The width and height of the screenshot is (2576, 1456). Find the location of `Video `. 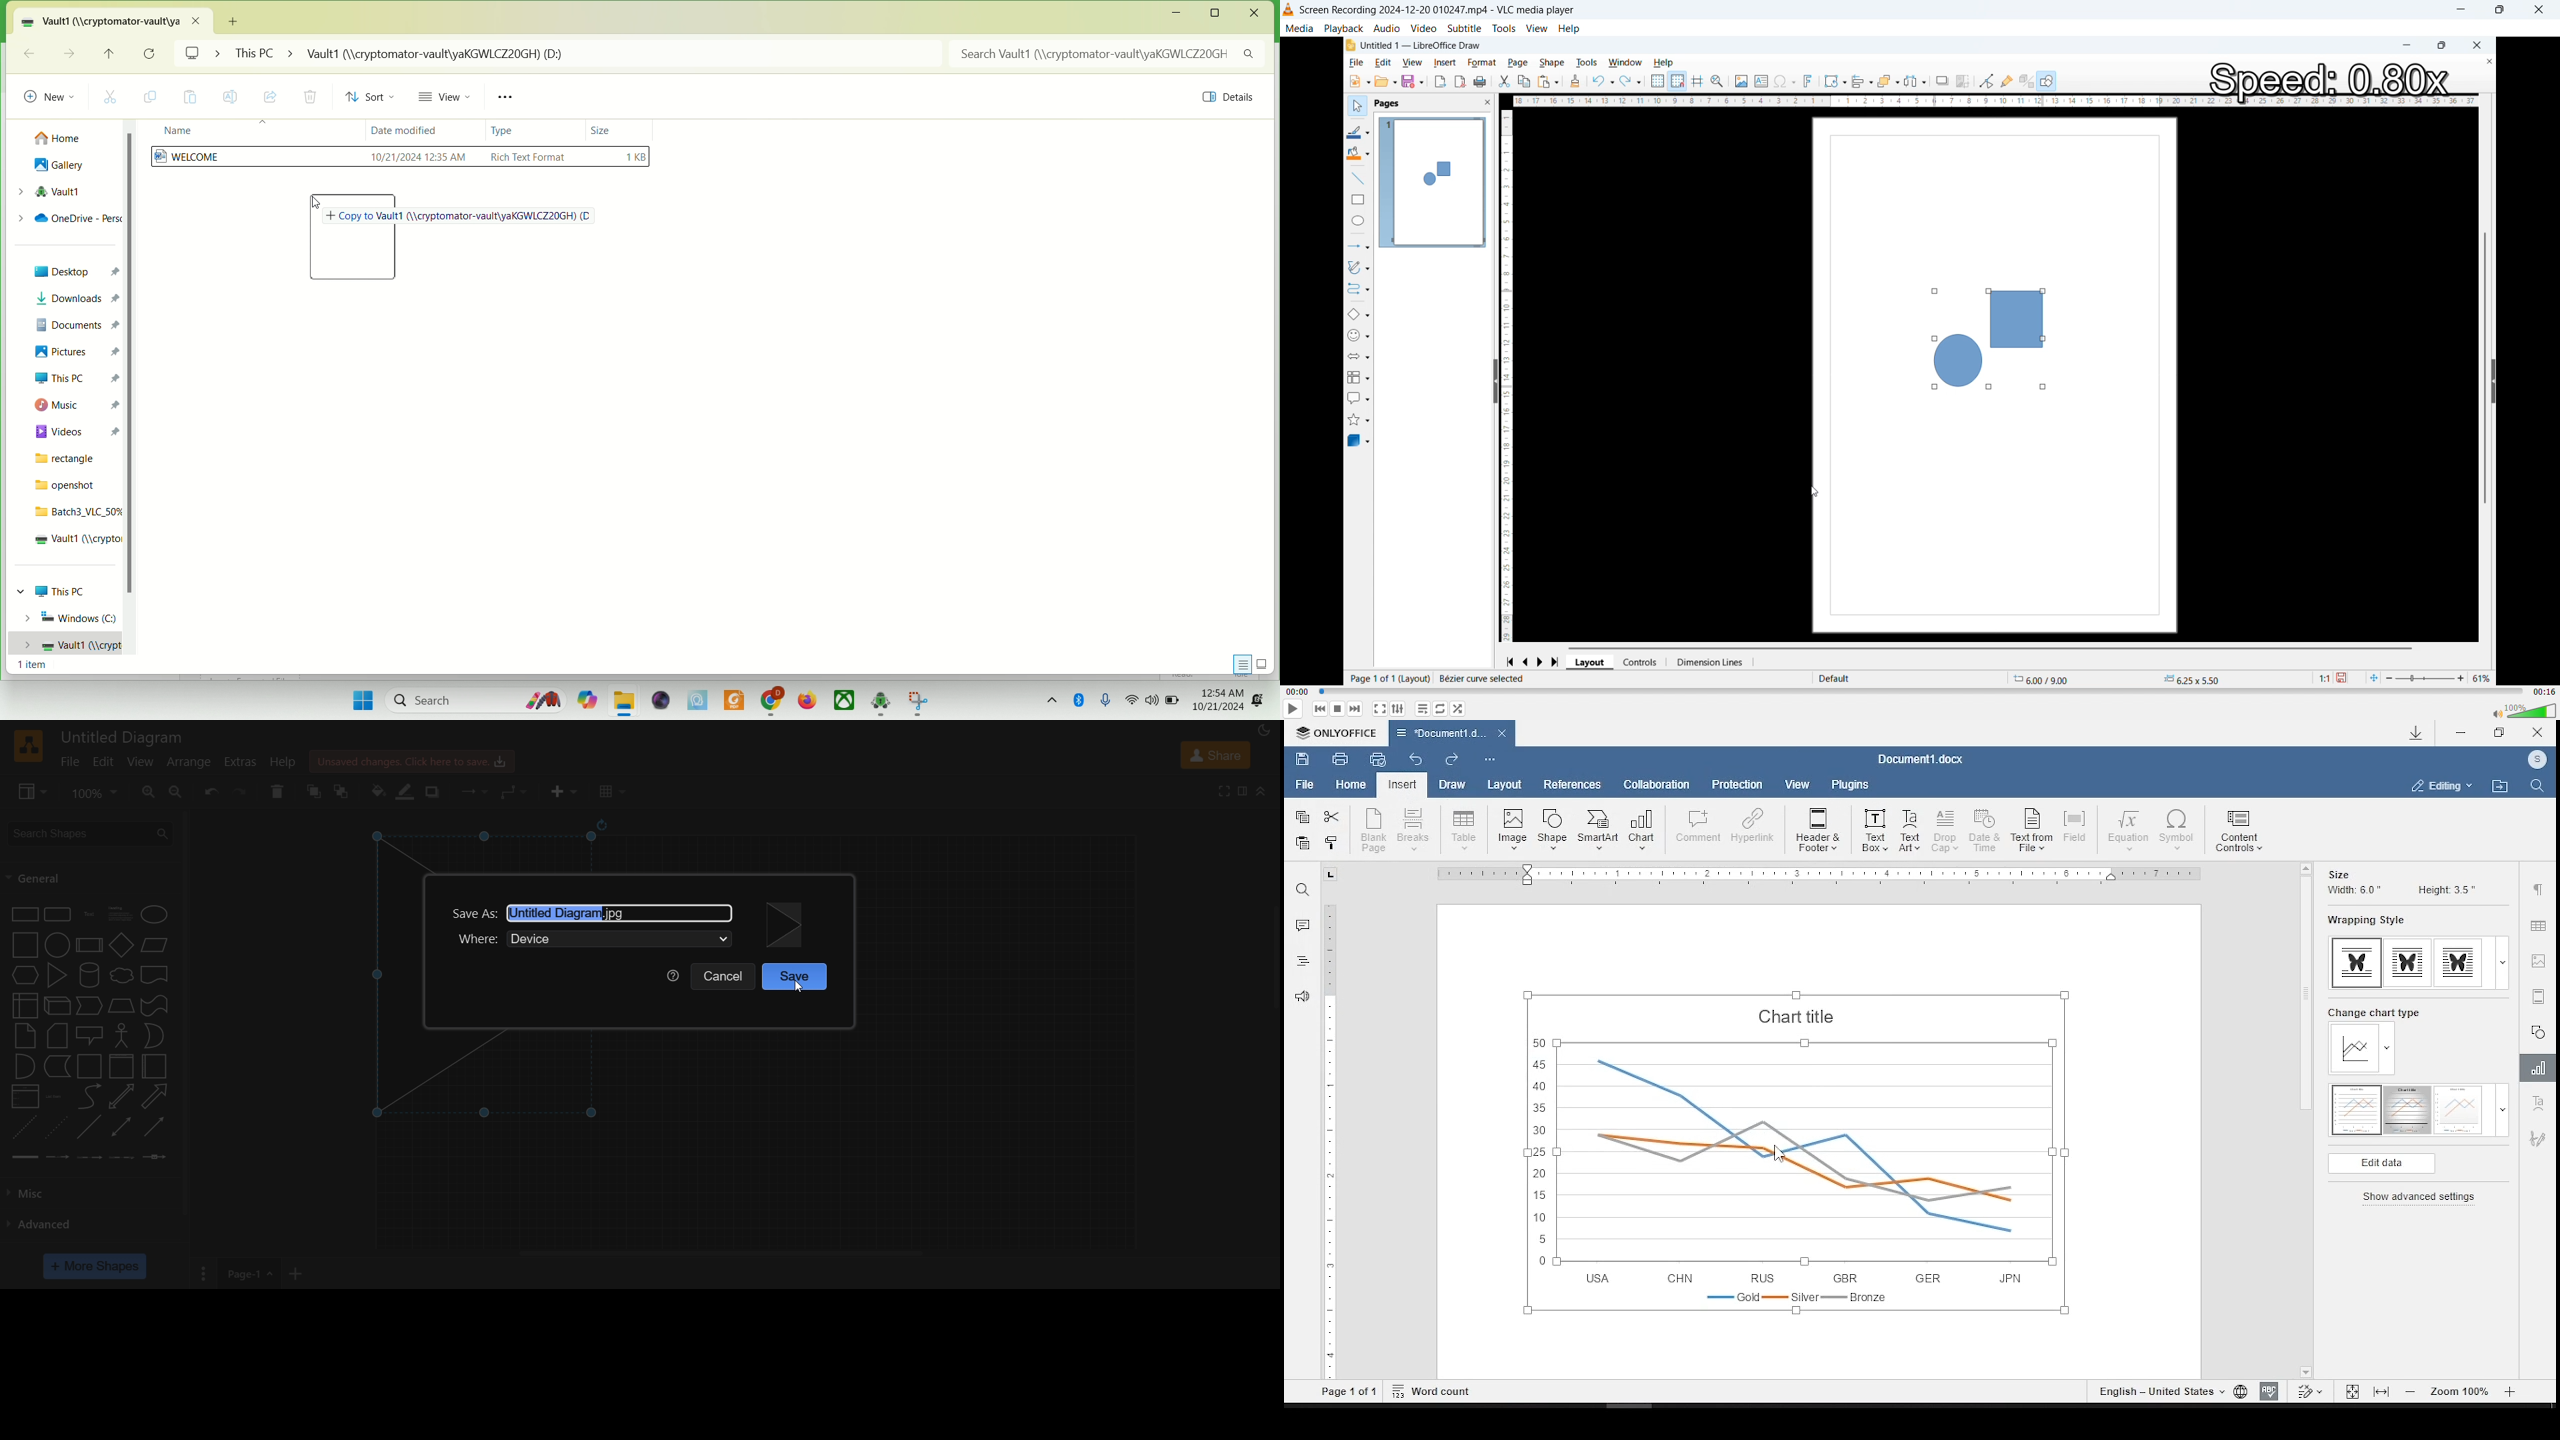

Video  is located at coordinates (1423, 29).